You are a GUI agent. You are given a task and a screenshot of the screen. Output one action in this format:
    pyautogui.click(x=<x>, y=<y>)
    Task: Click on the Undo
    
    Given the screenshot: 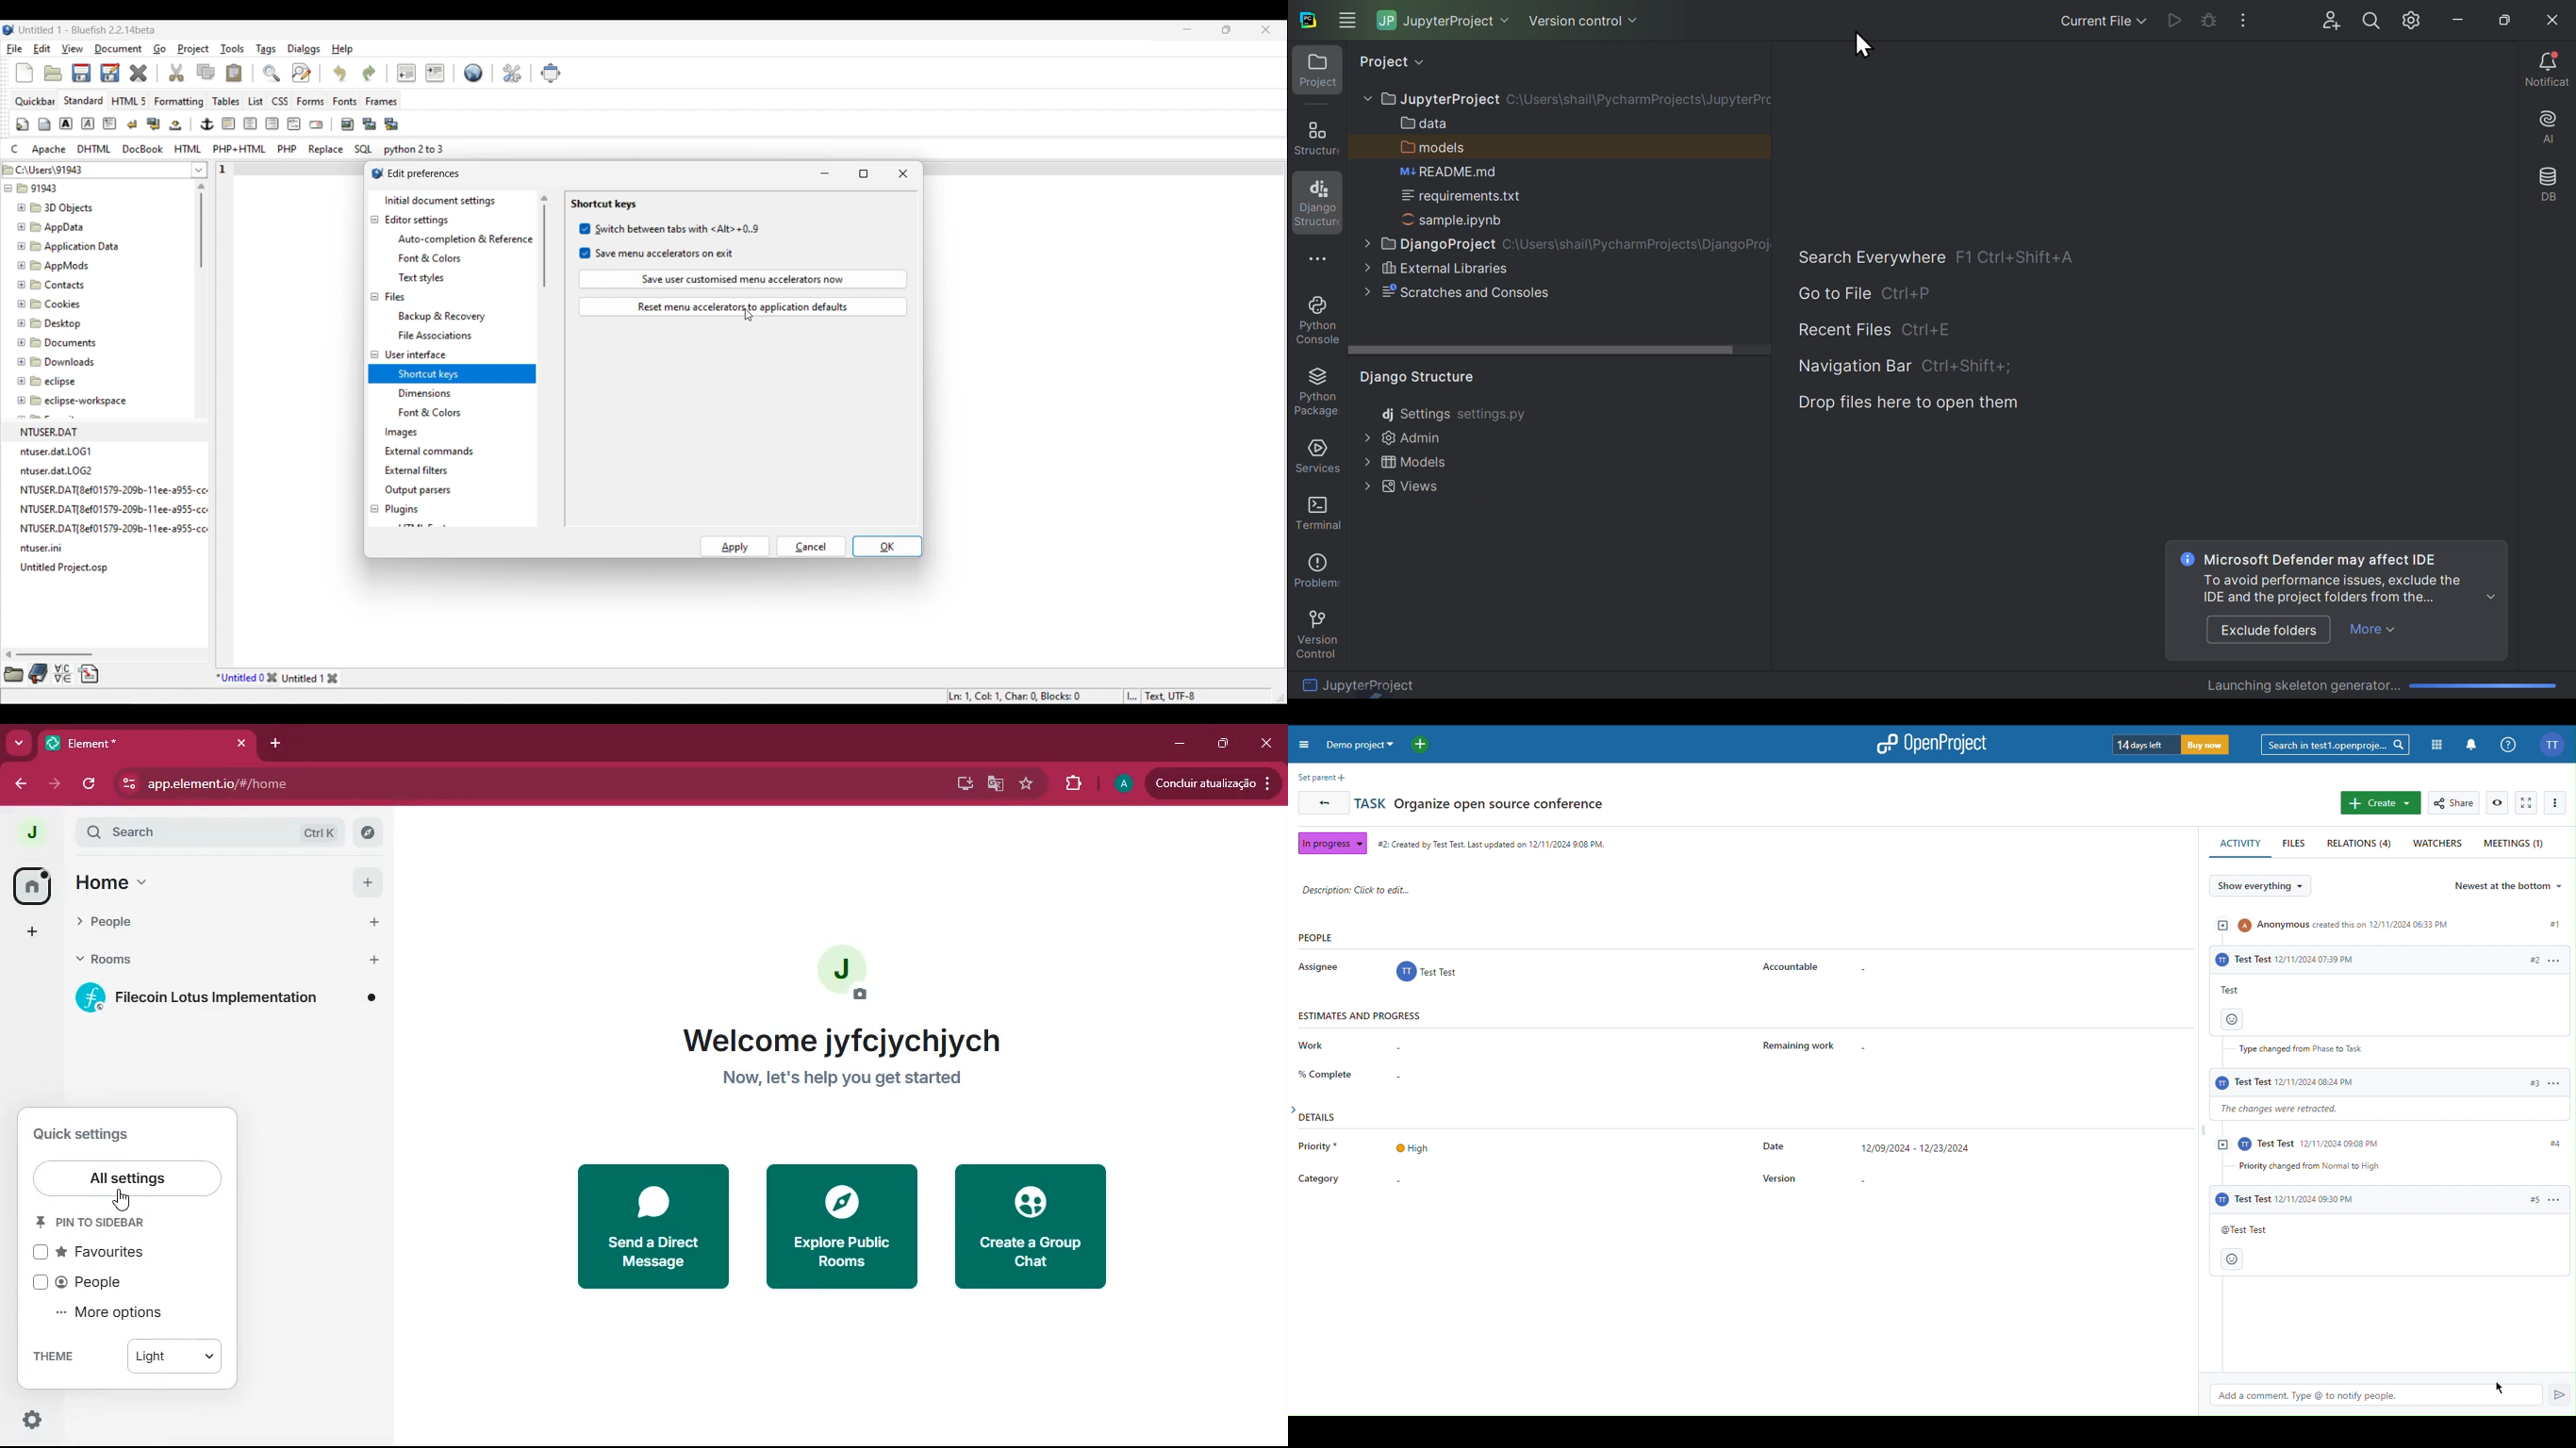 What is the action you would take?
    pyautogui.click(x=339, y=72)
    